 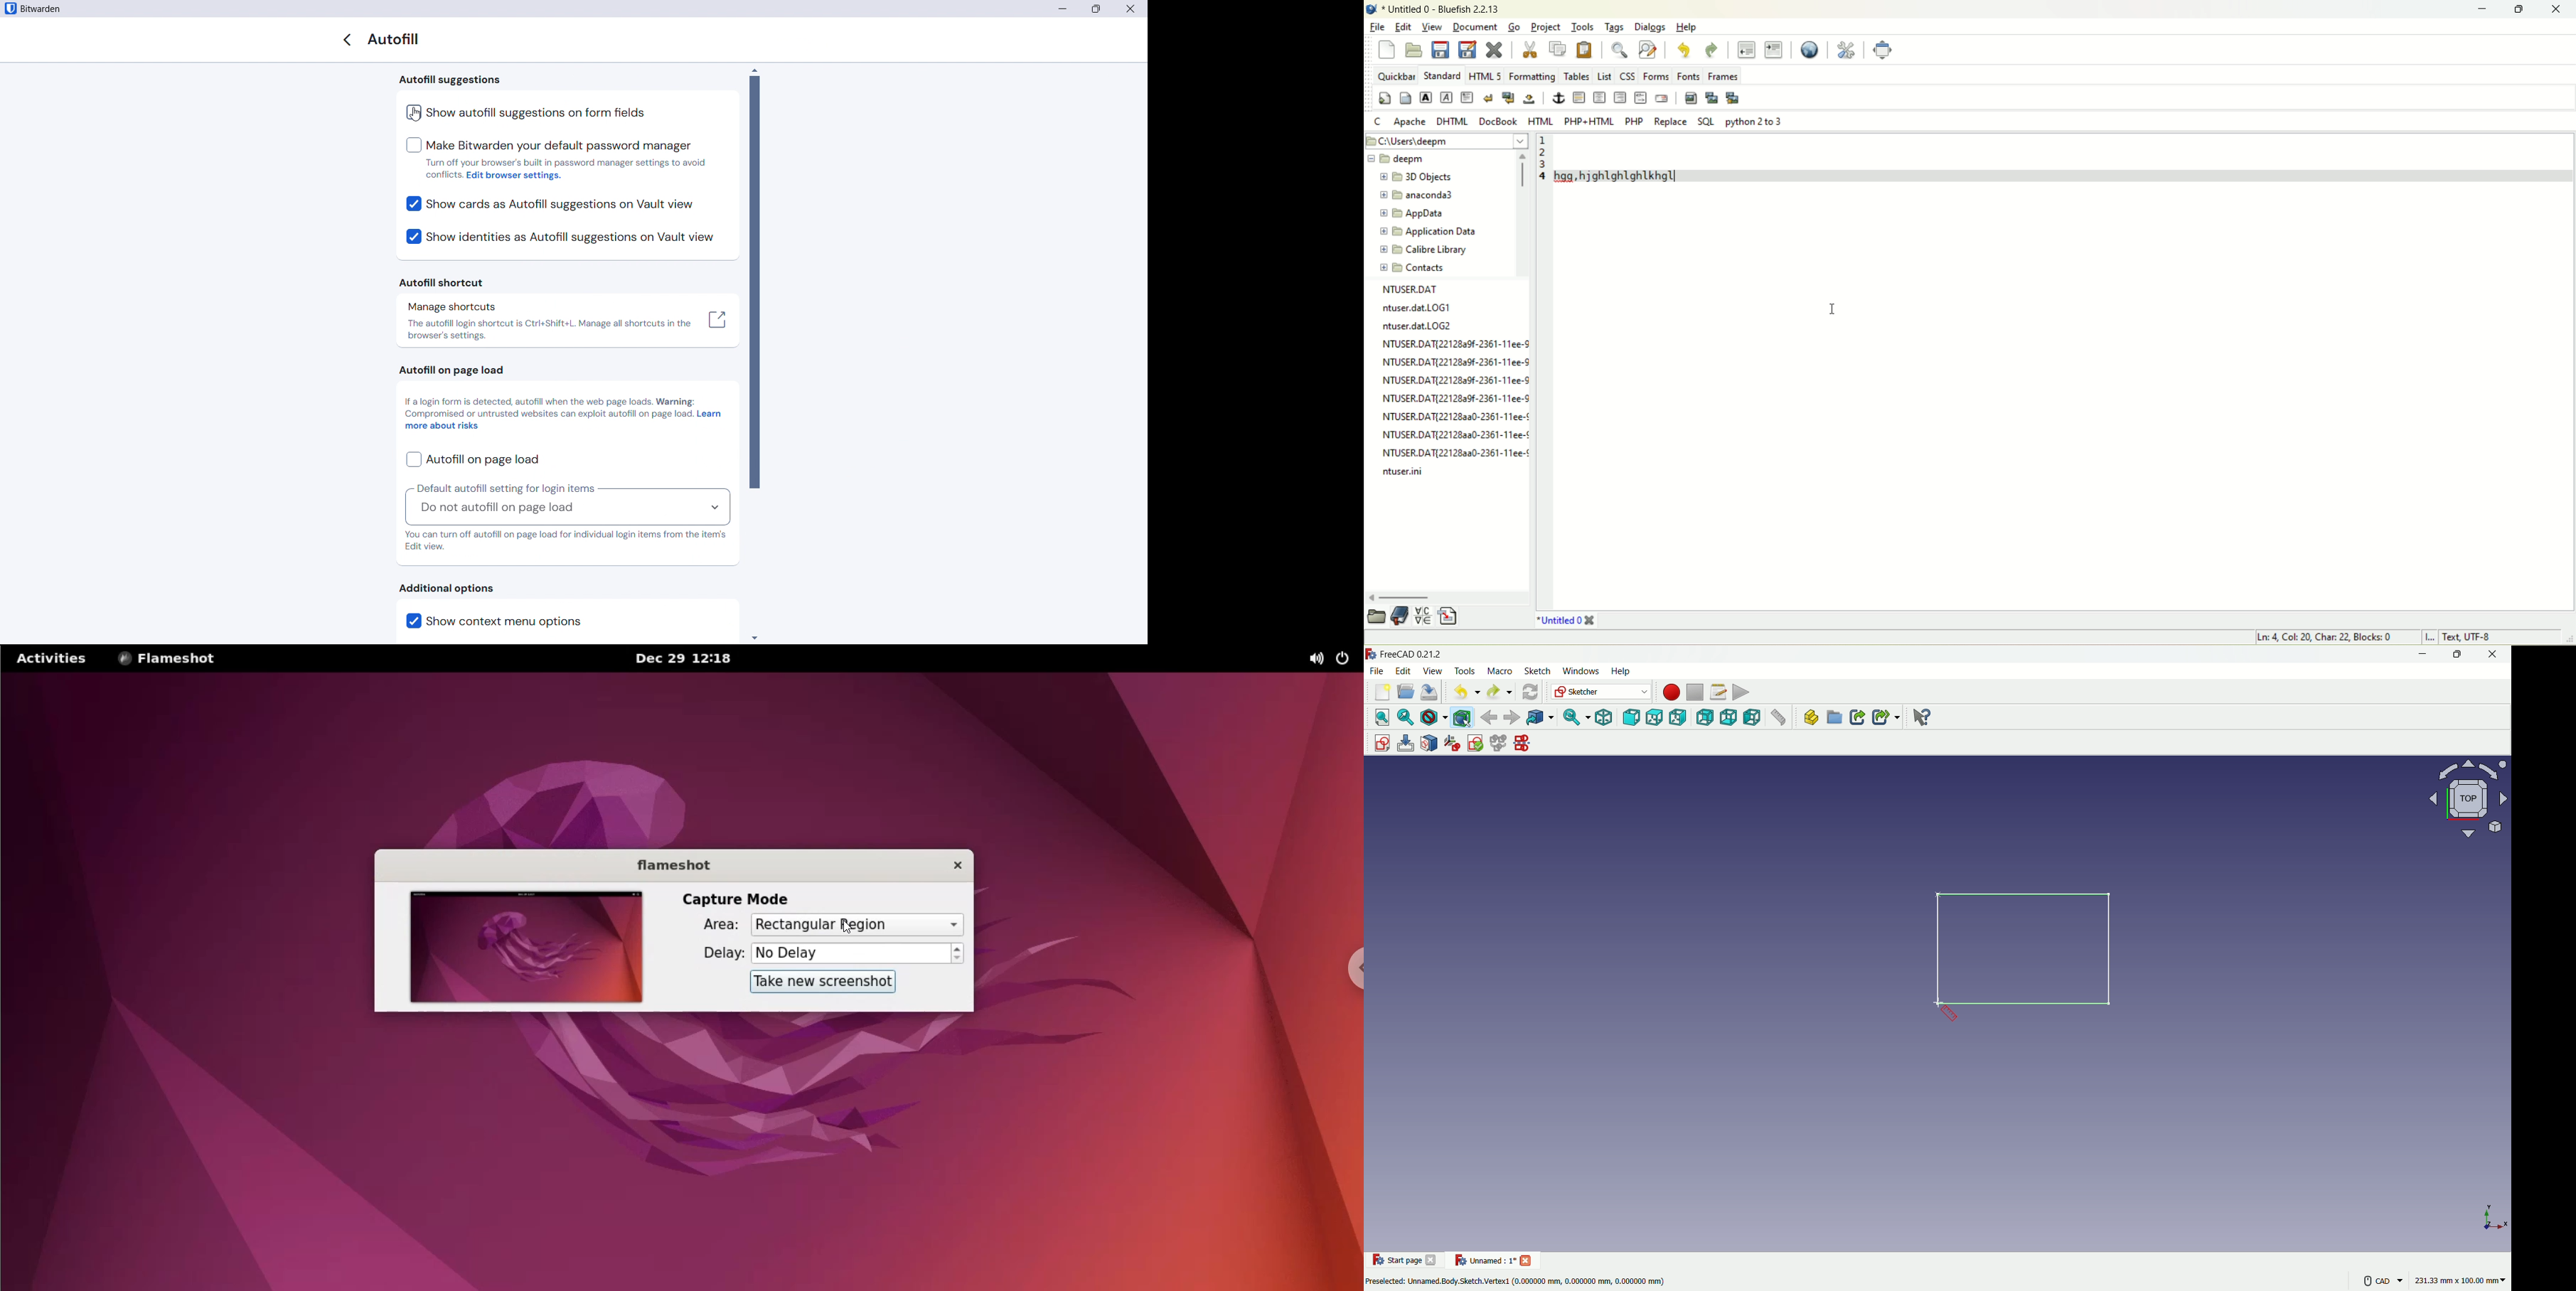 I want to click on delay time, so click(x=852, y=954).